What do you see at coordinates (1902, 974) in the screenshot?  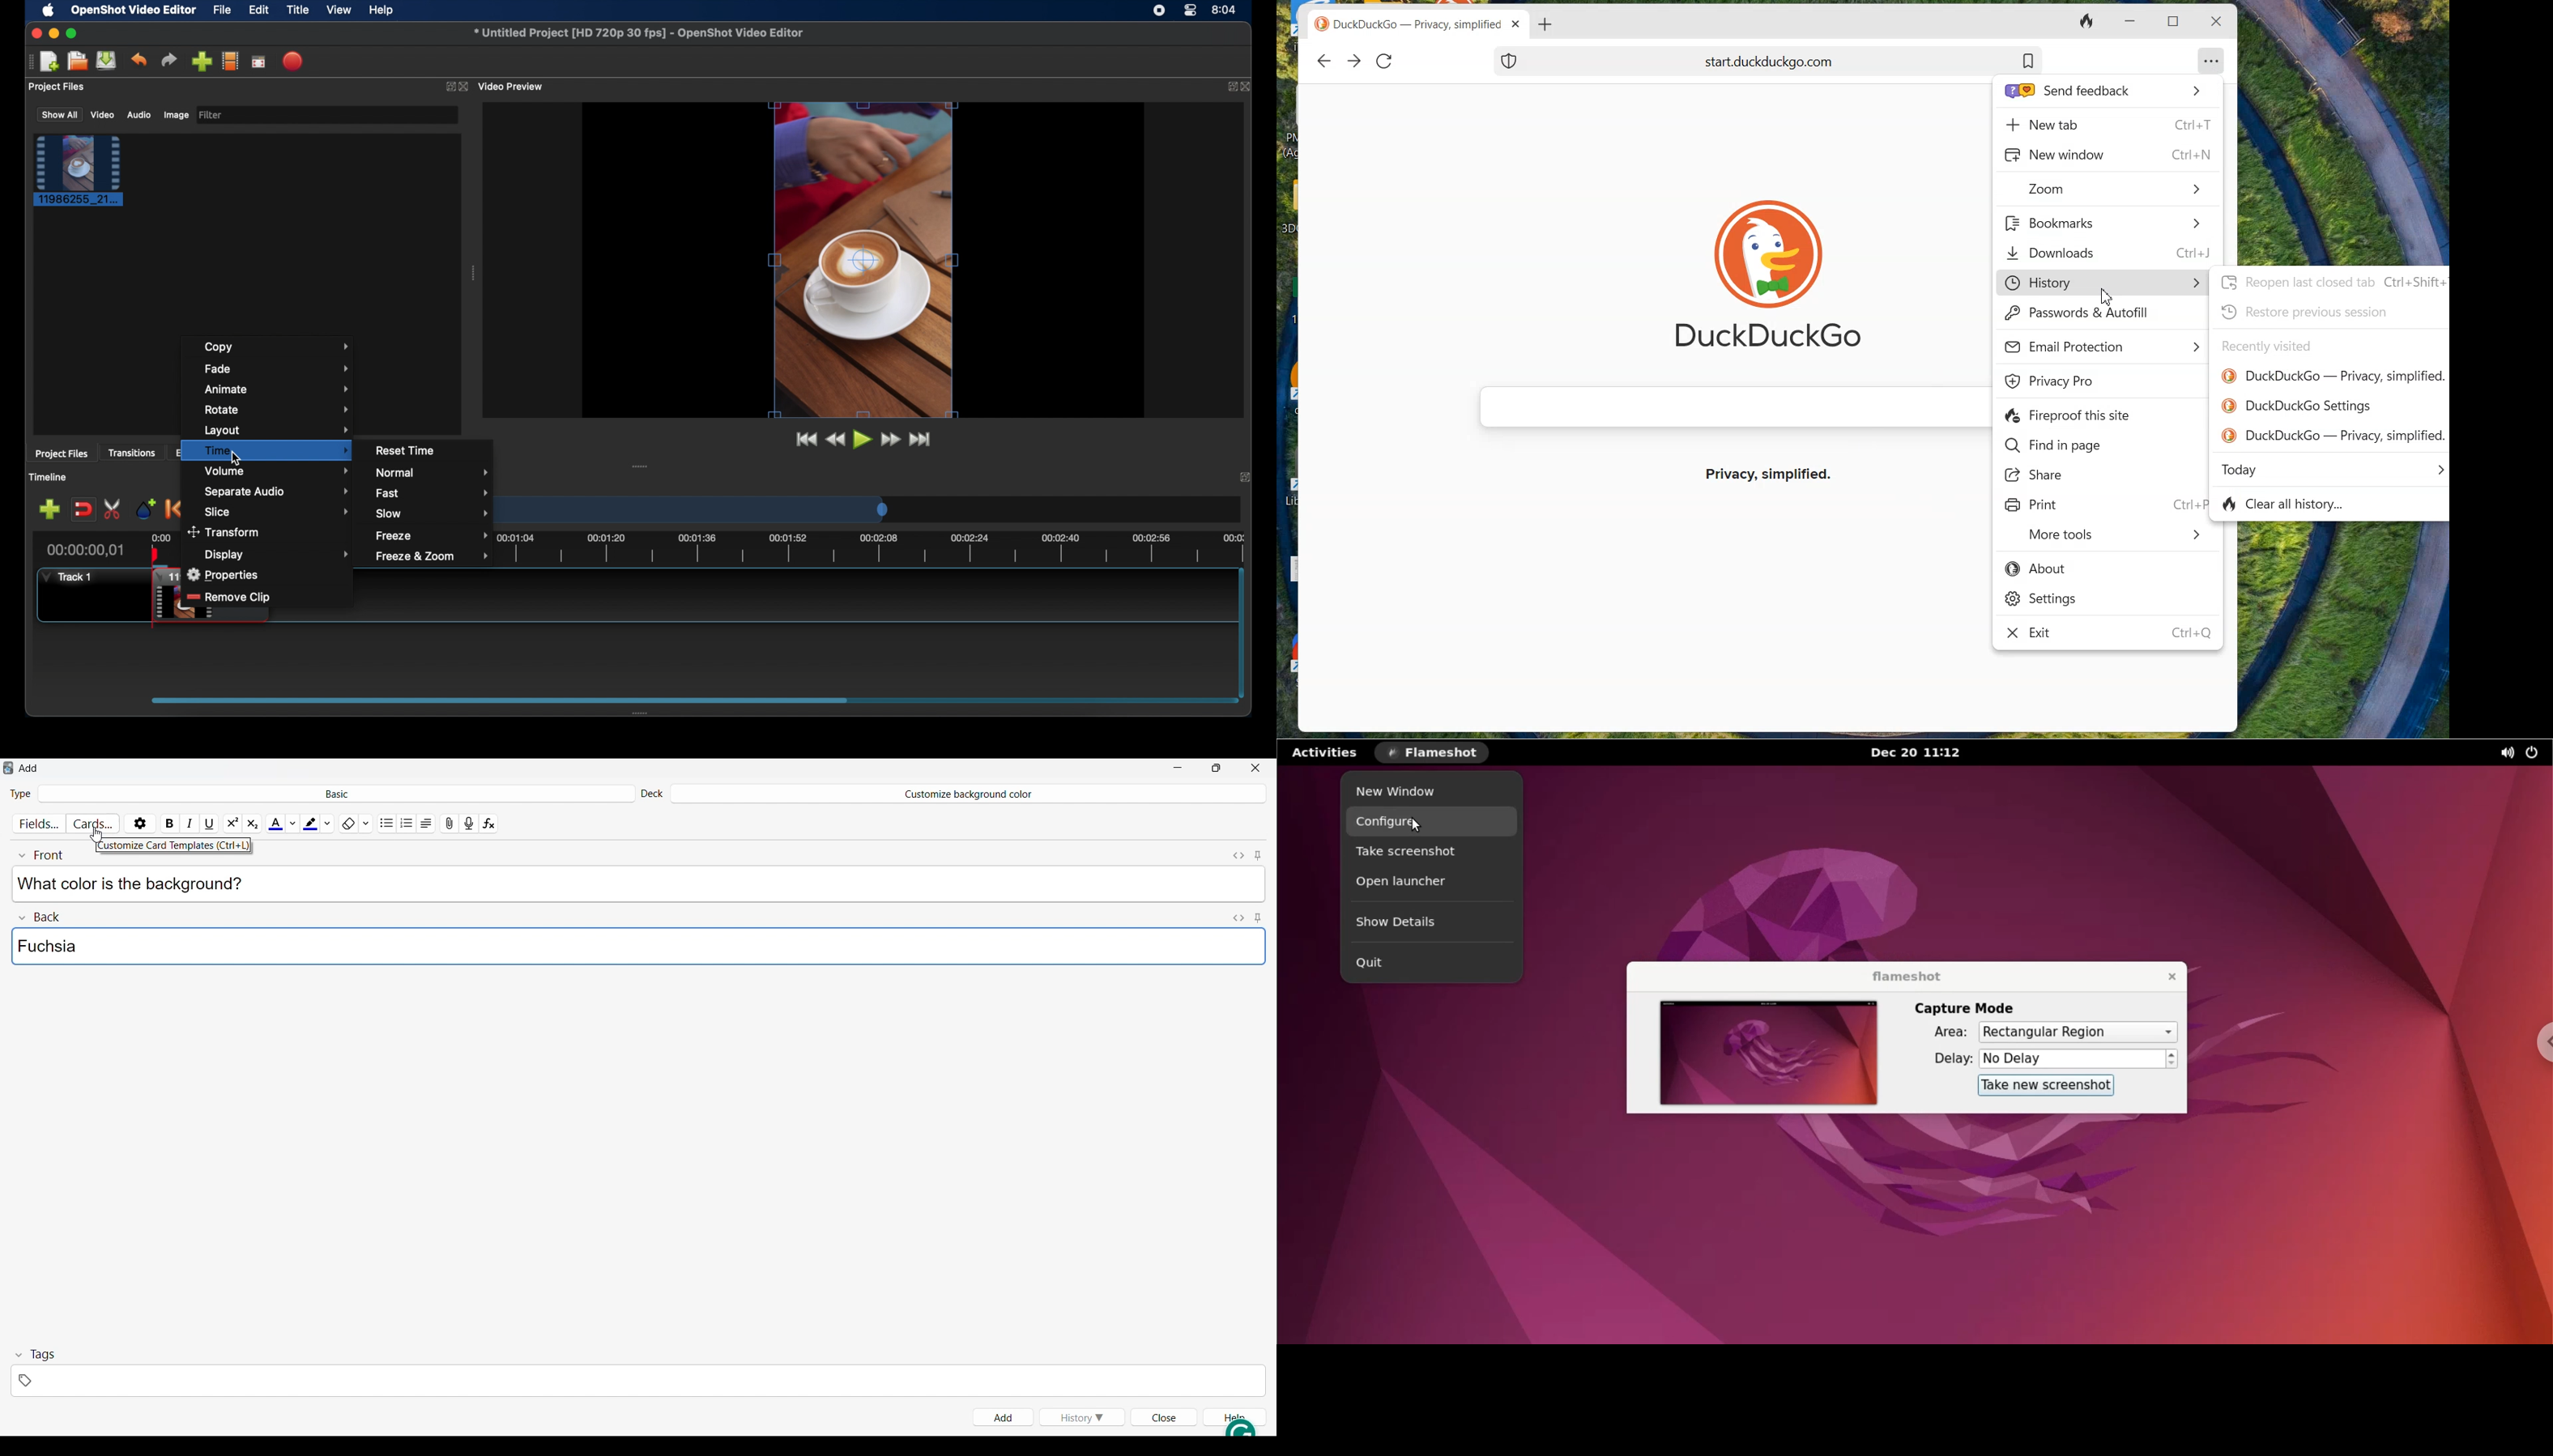 I see `flameshot` at bounding box center [1902, 974].